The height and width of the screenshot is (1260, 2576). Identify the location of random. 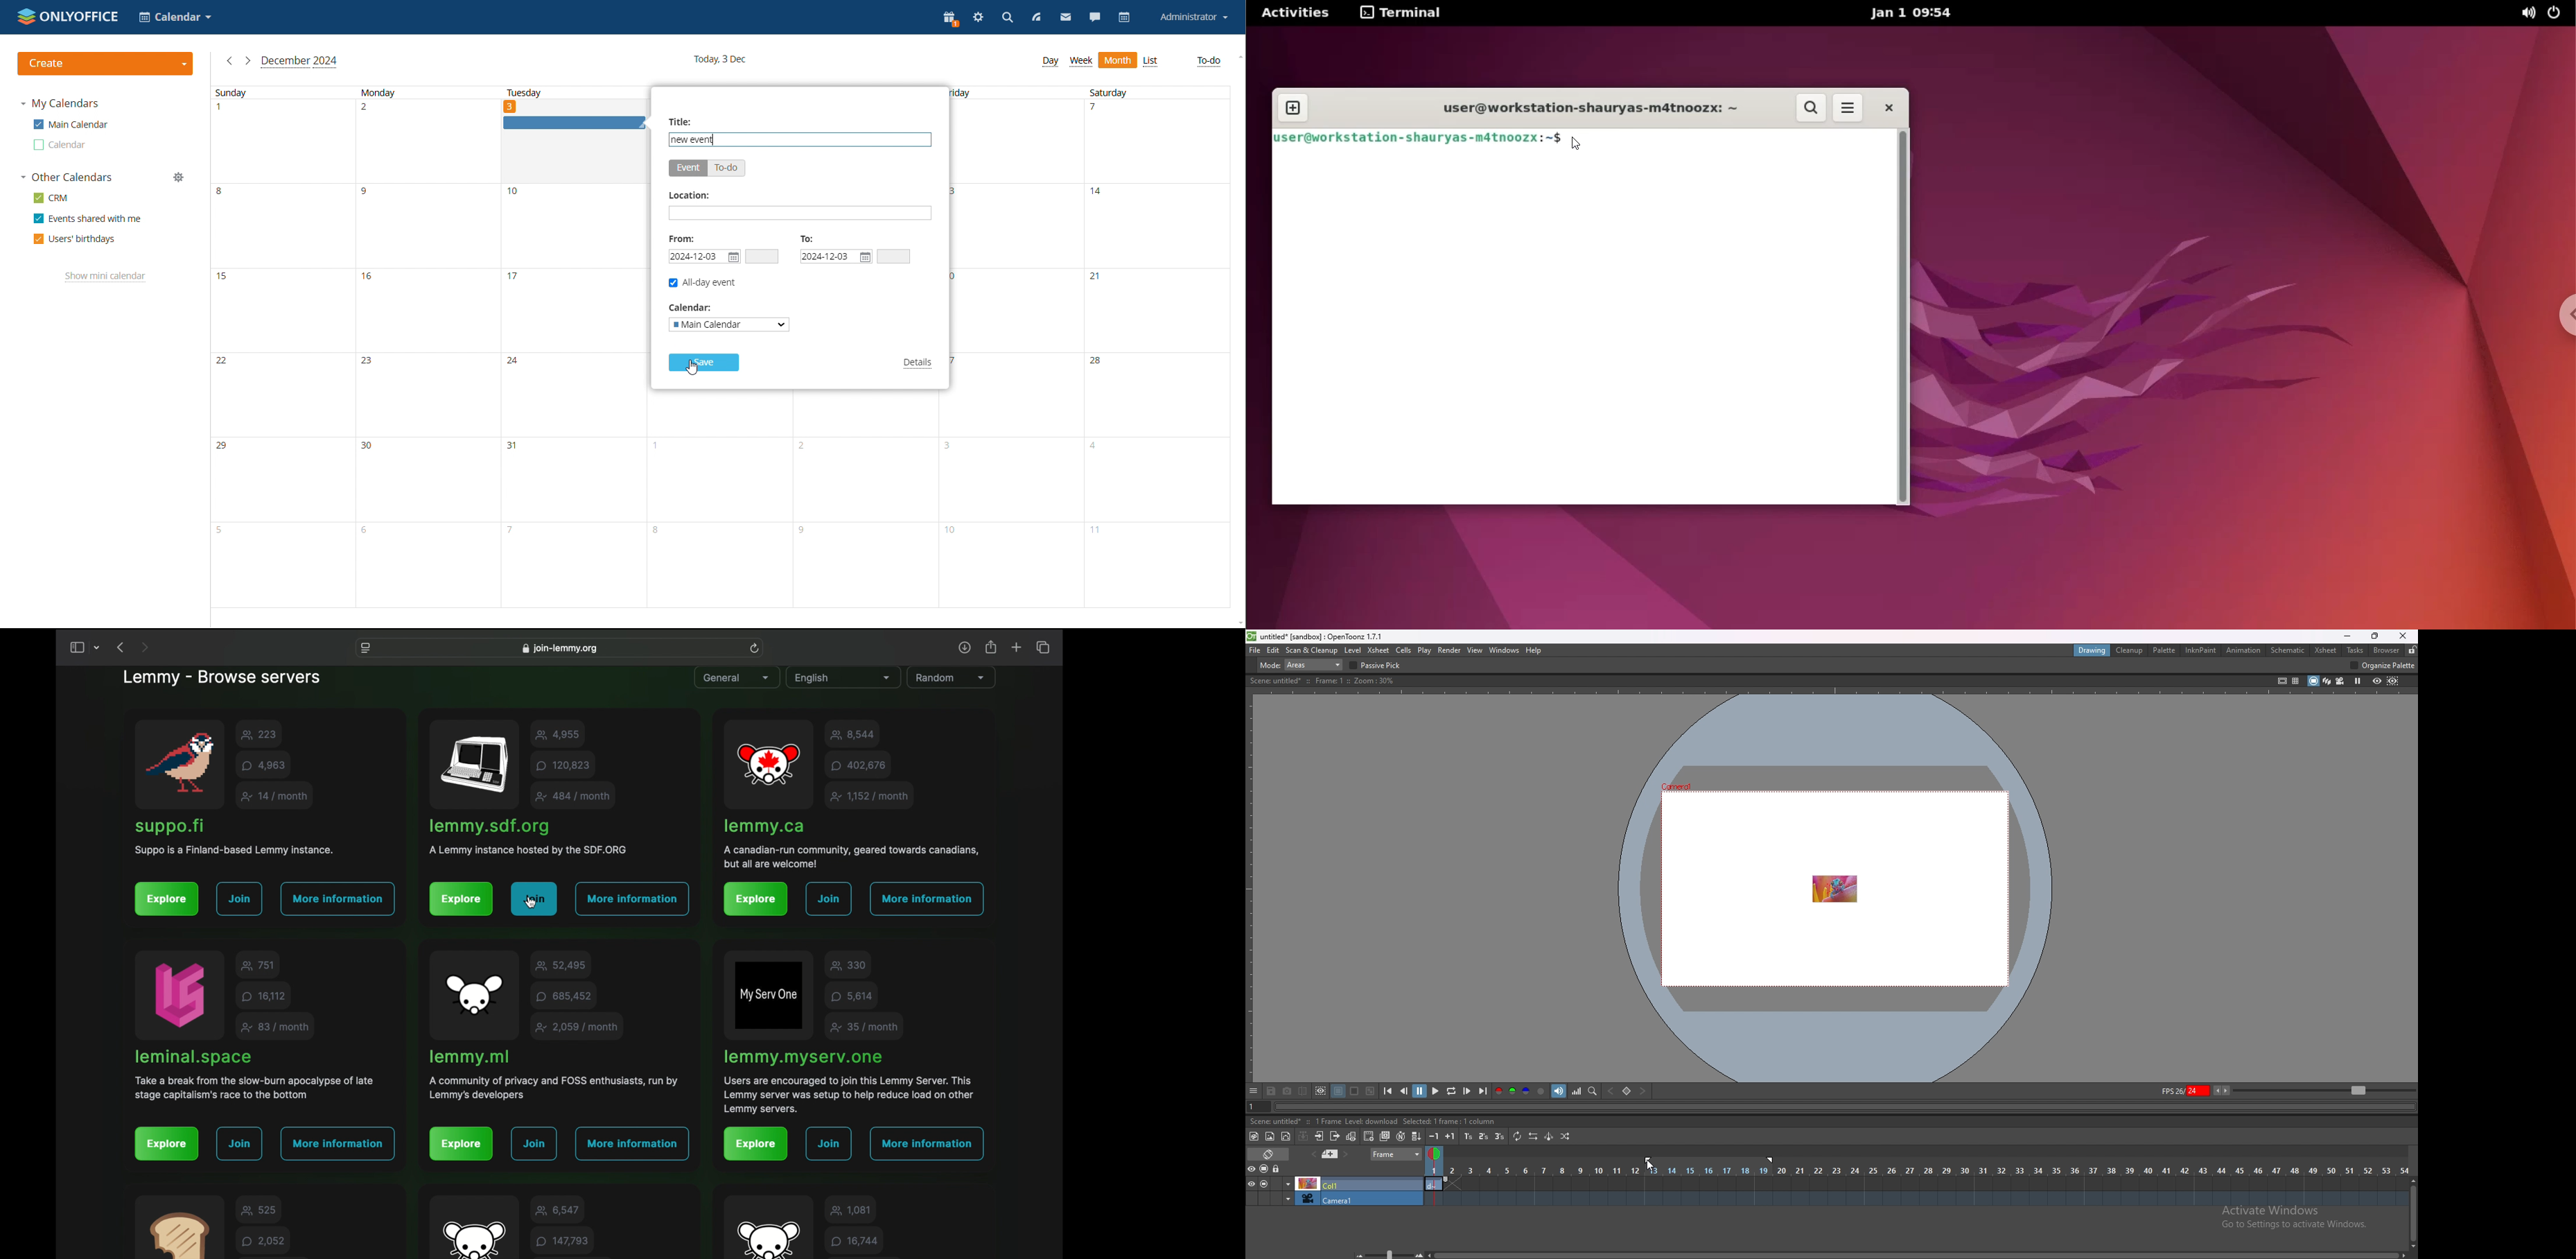
(1565, 1137).